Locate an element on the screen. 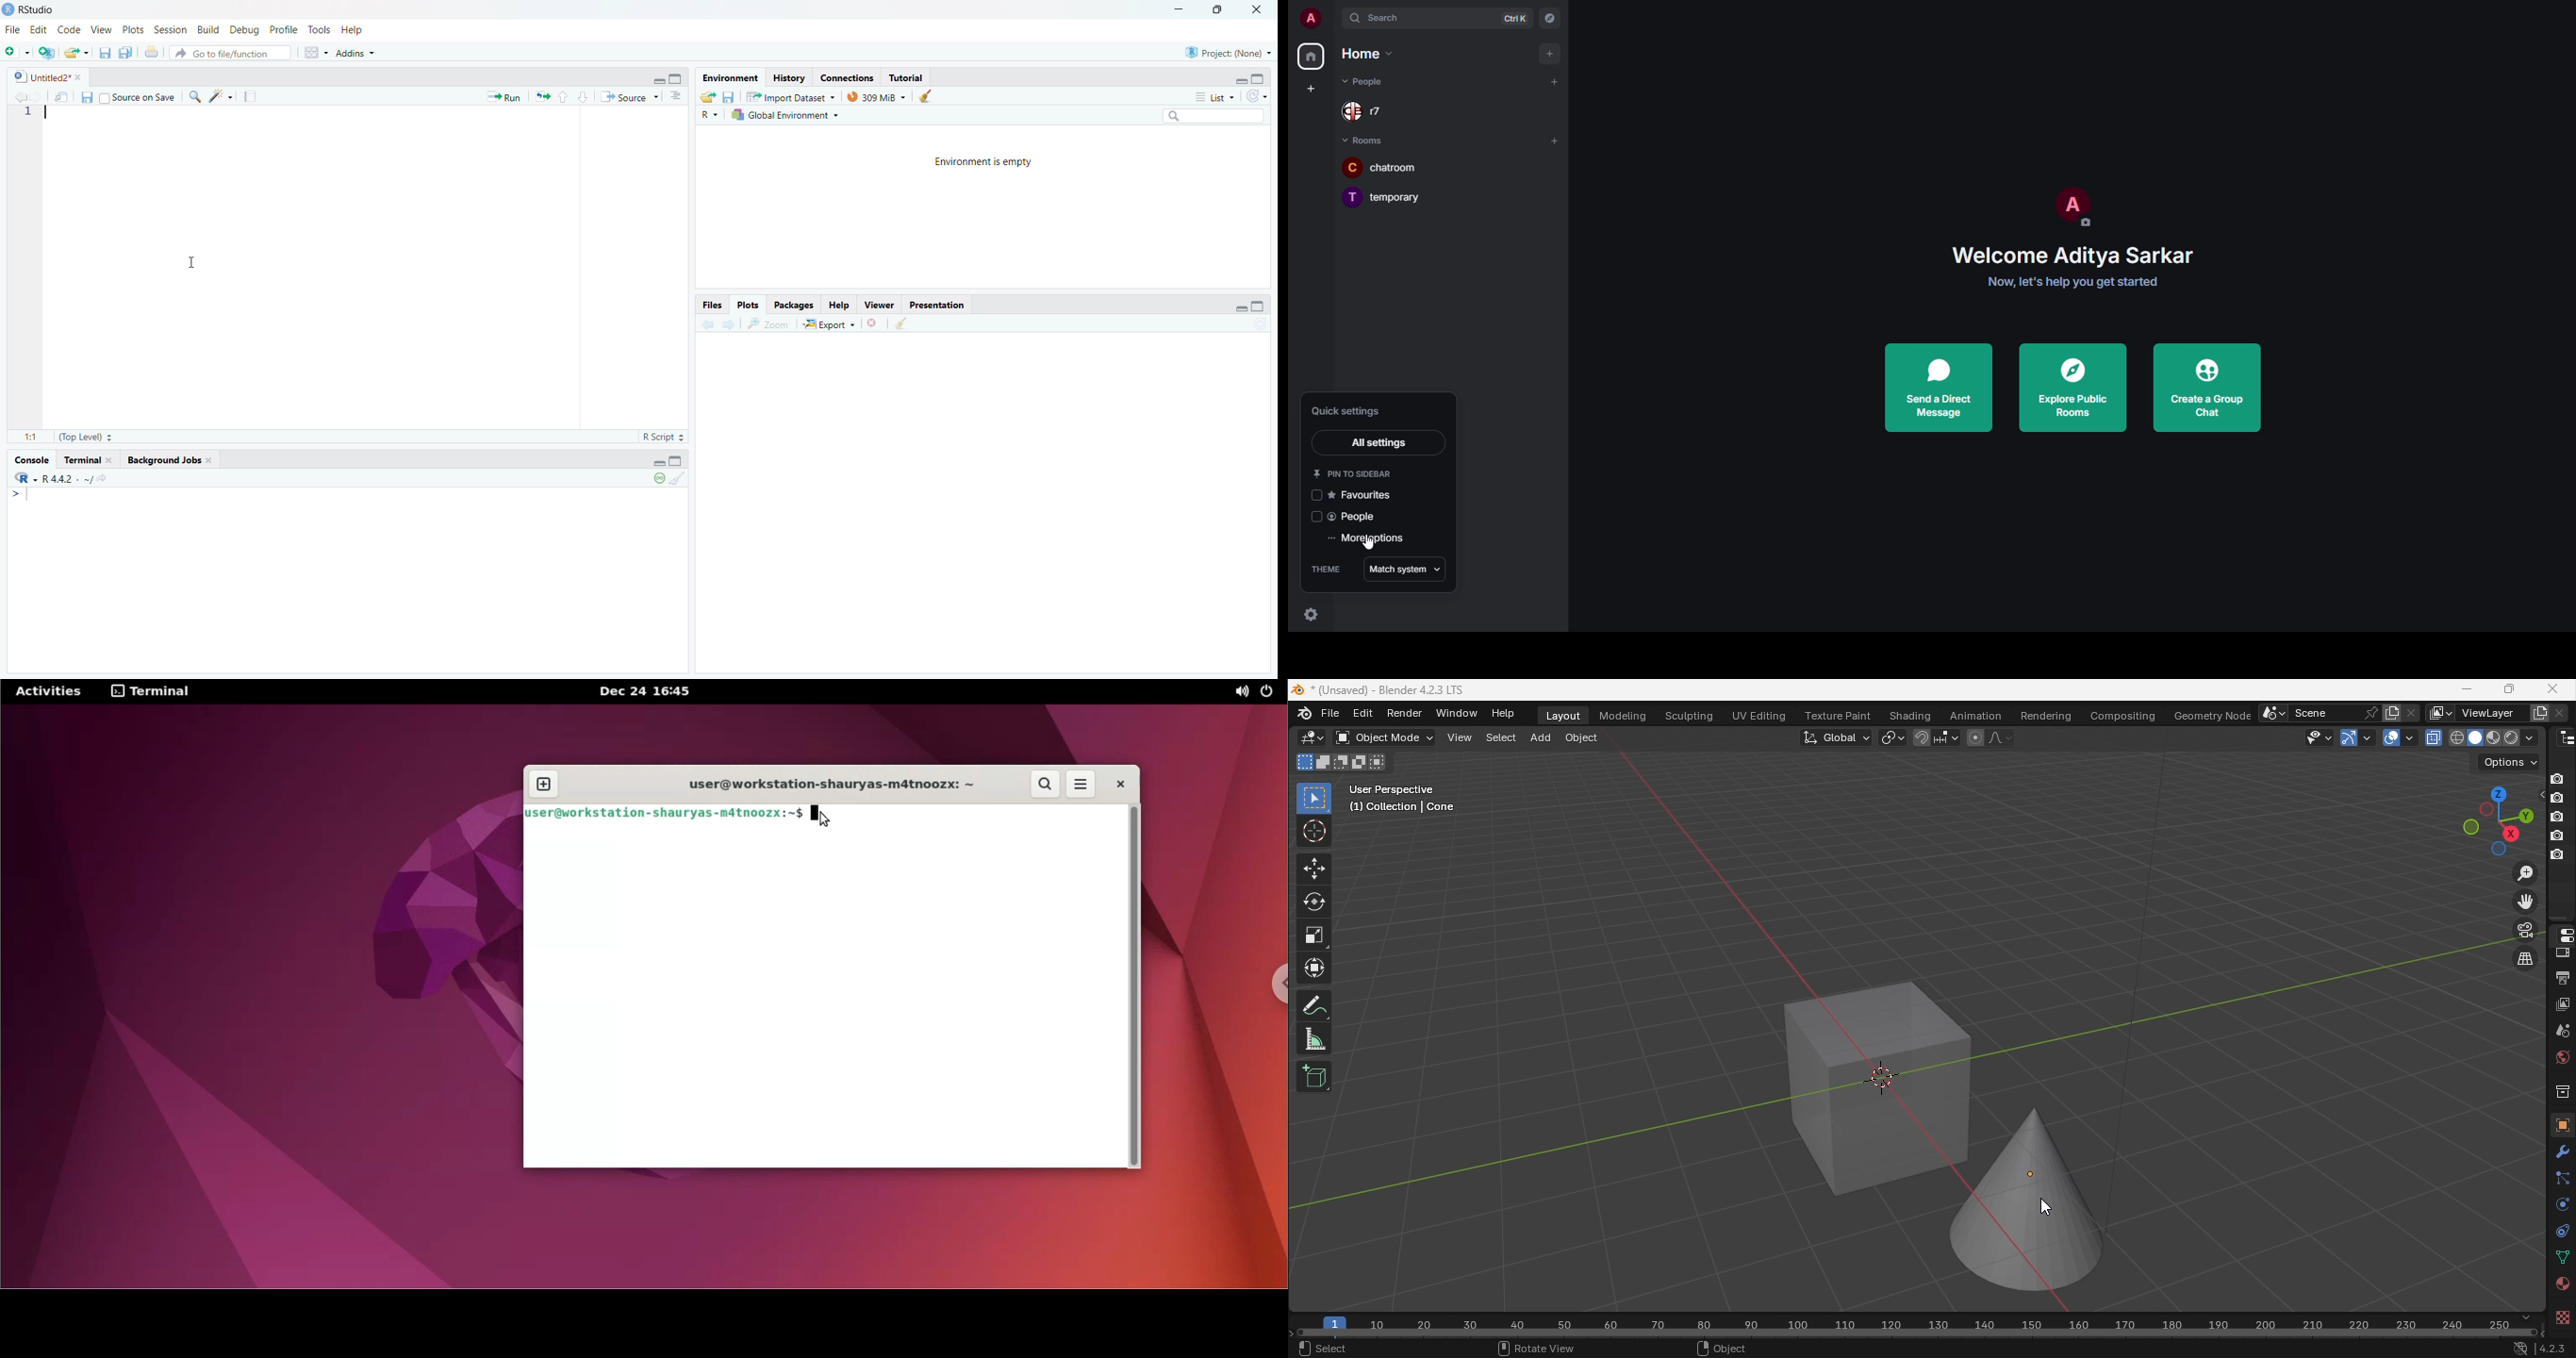 Image resolution: width=2576 pixels, height=1372 pixels. clear is located at coordinates (901, 326).